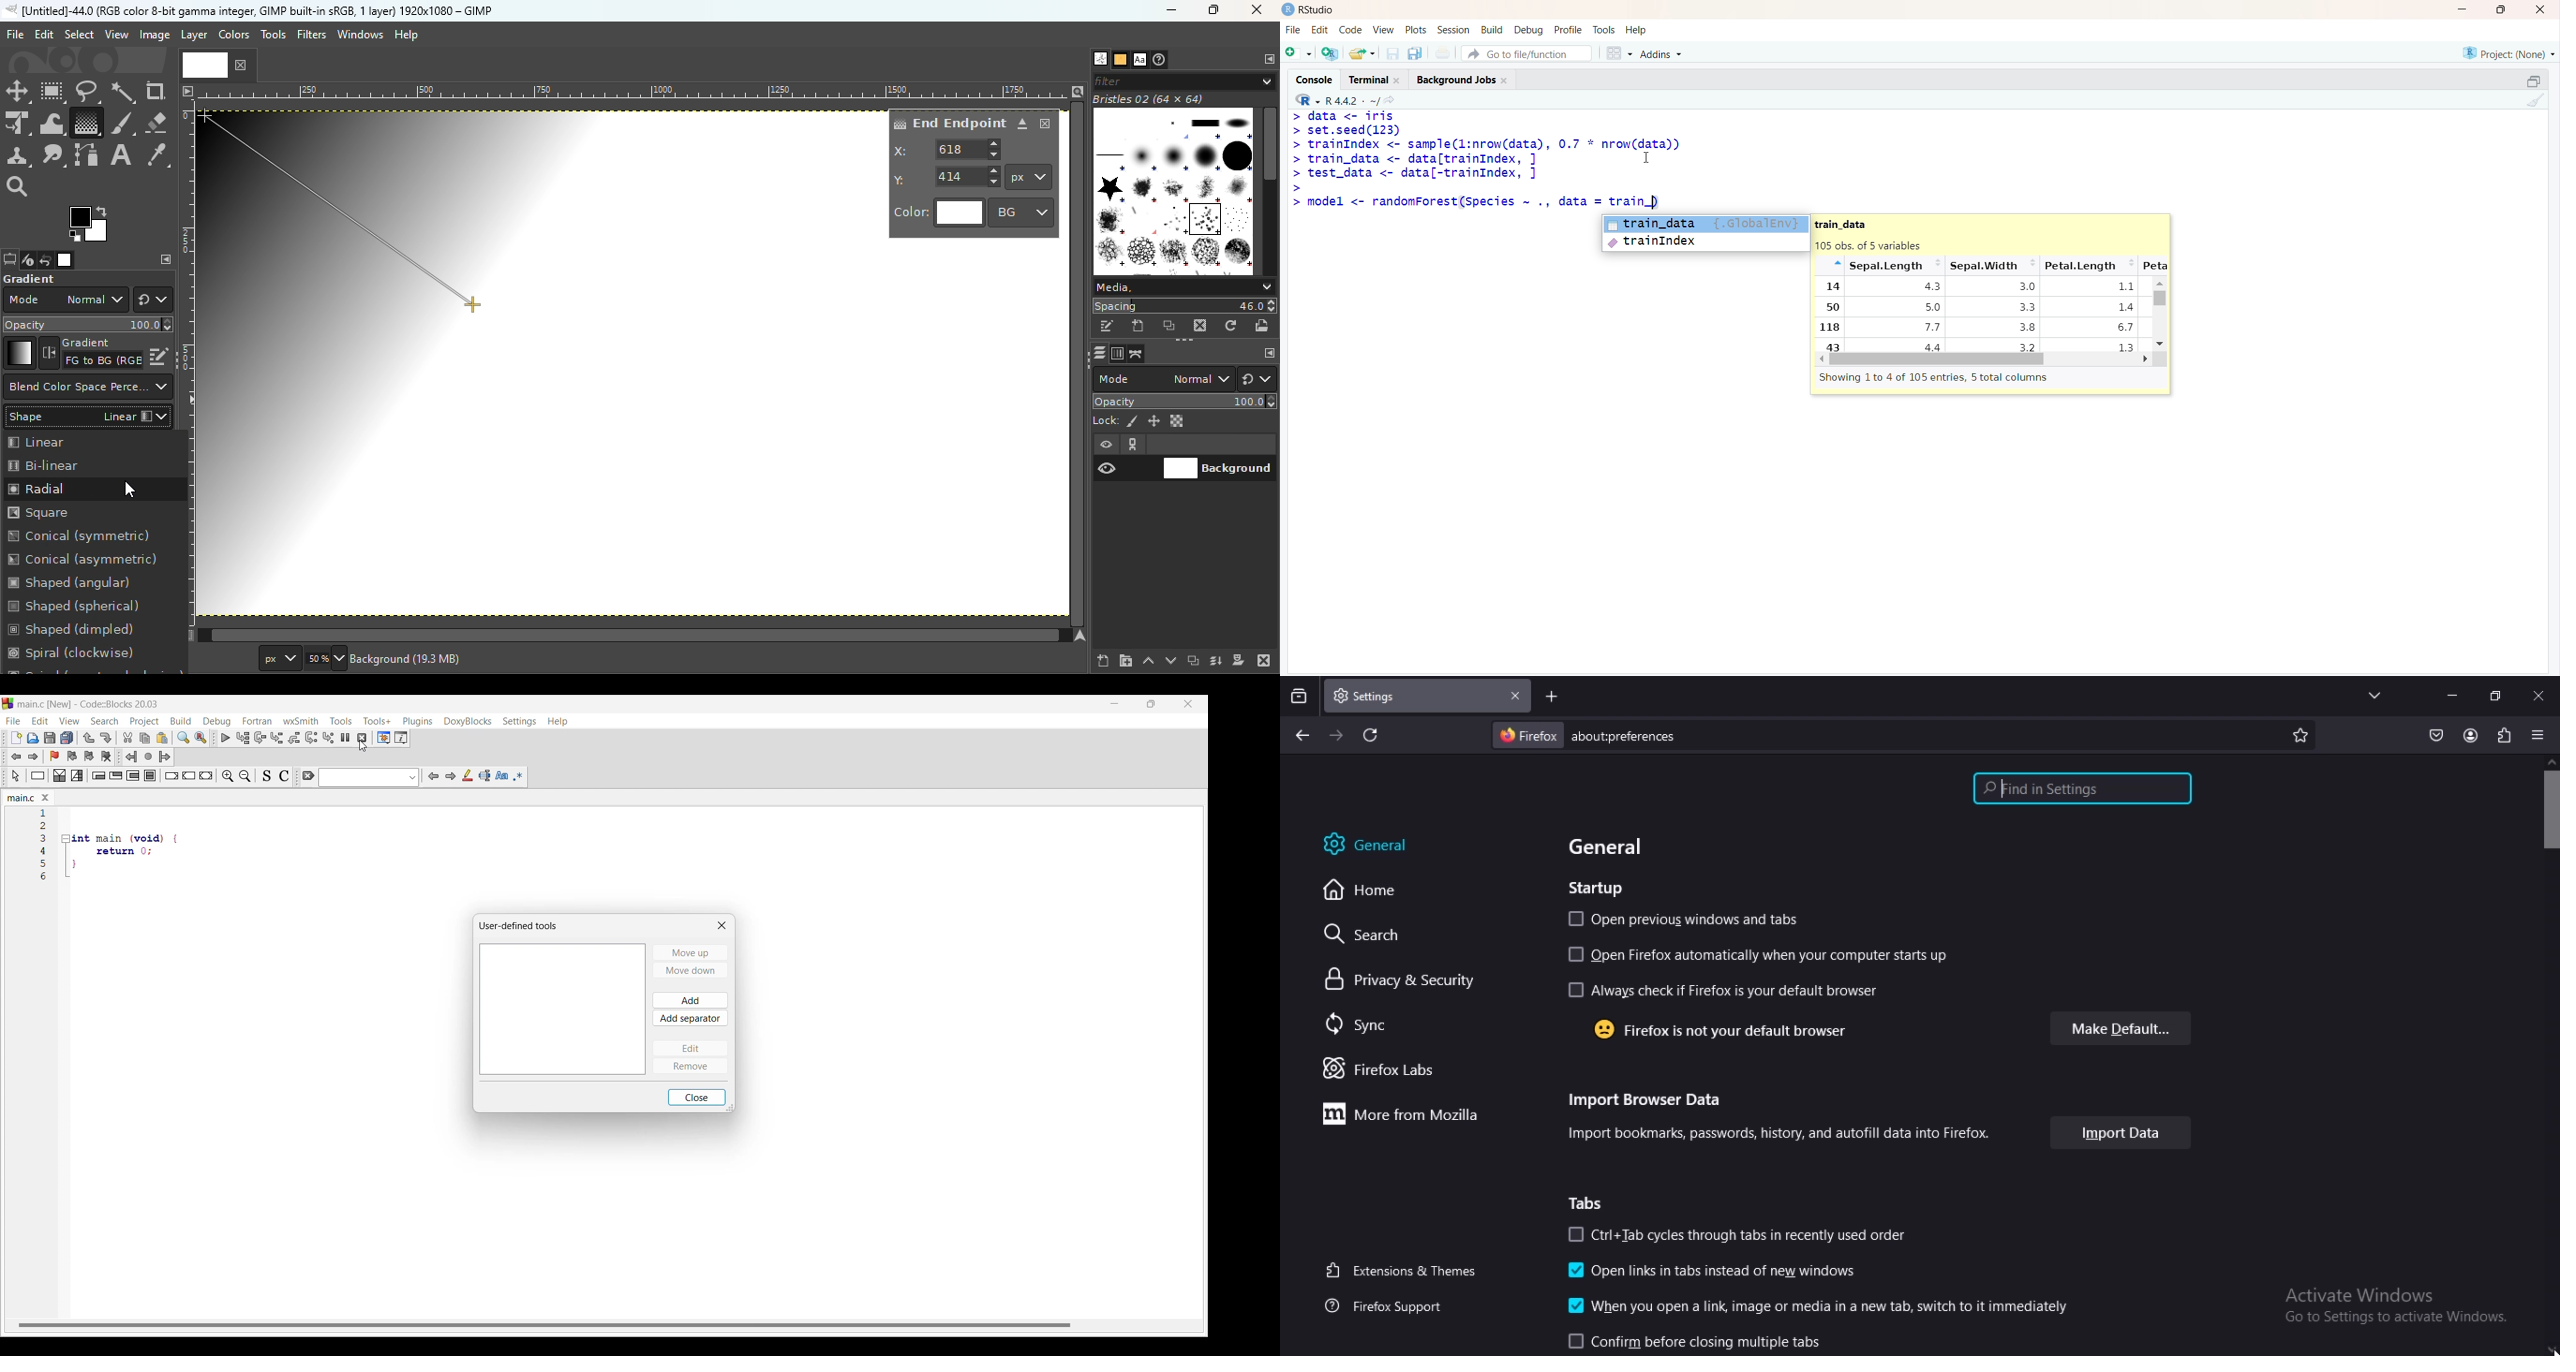 The height and width of the screenshot is (1372, 2576). I want to click on Project (None), so click(2507, 53).